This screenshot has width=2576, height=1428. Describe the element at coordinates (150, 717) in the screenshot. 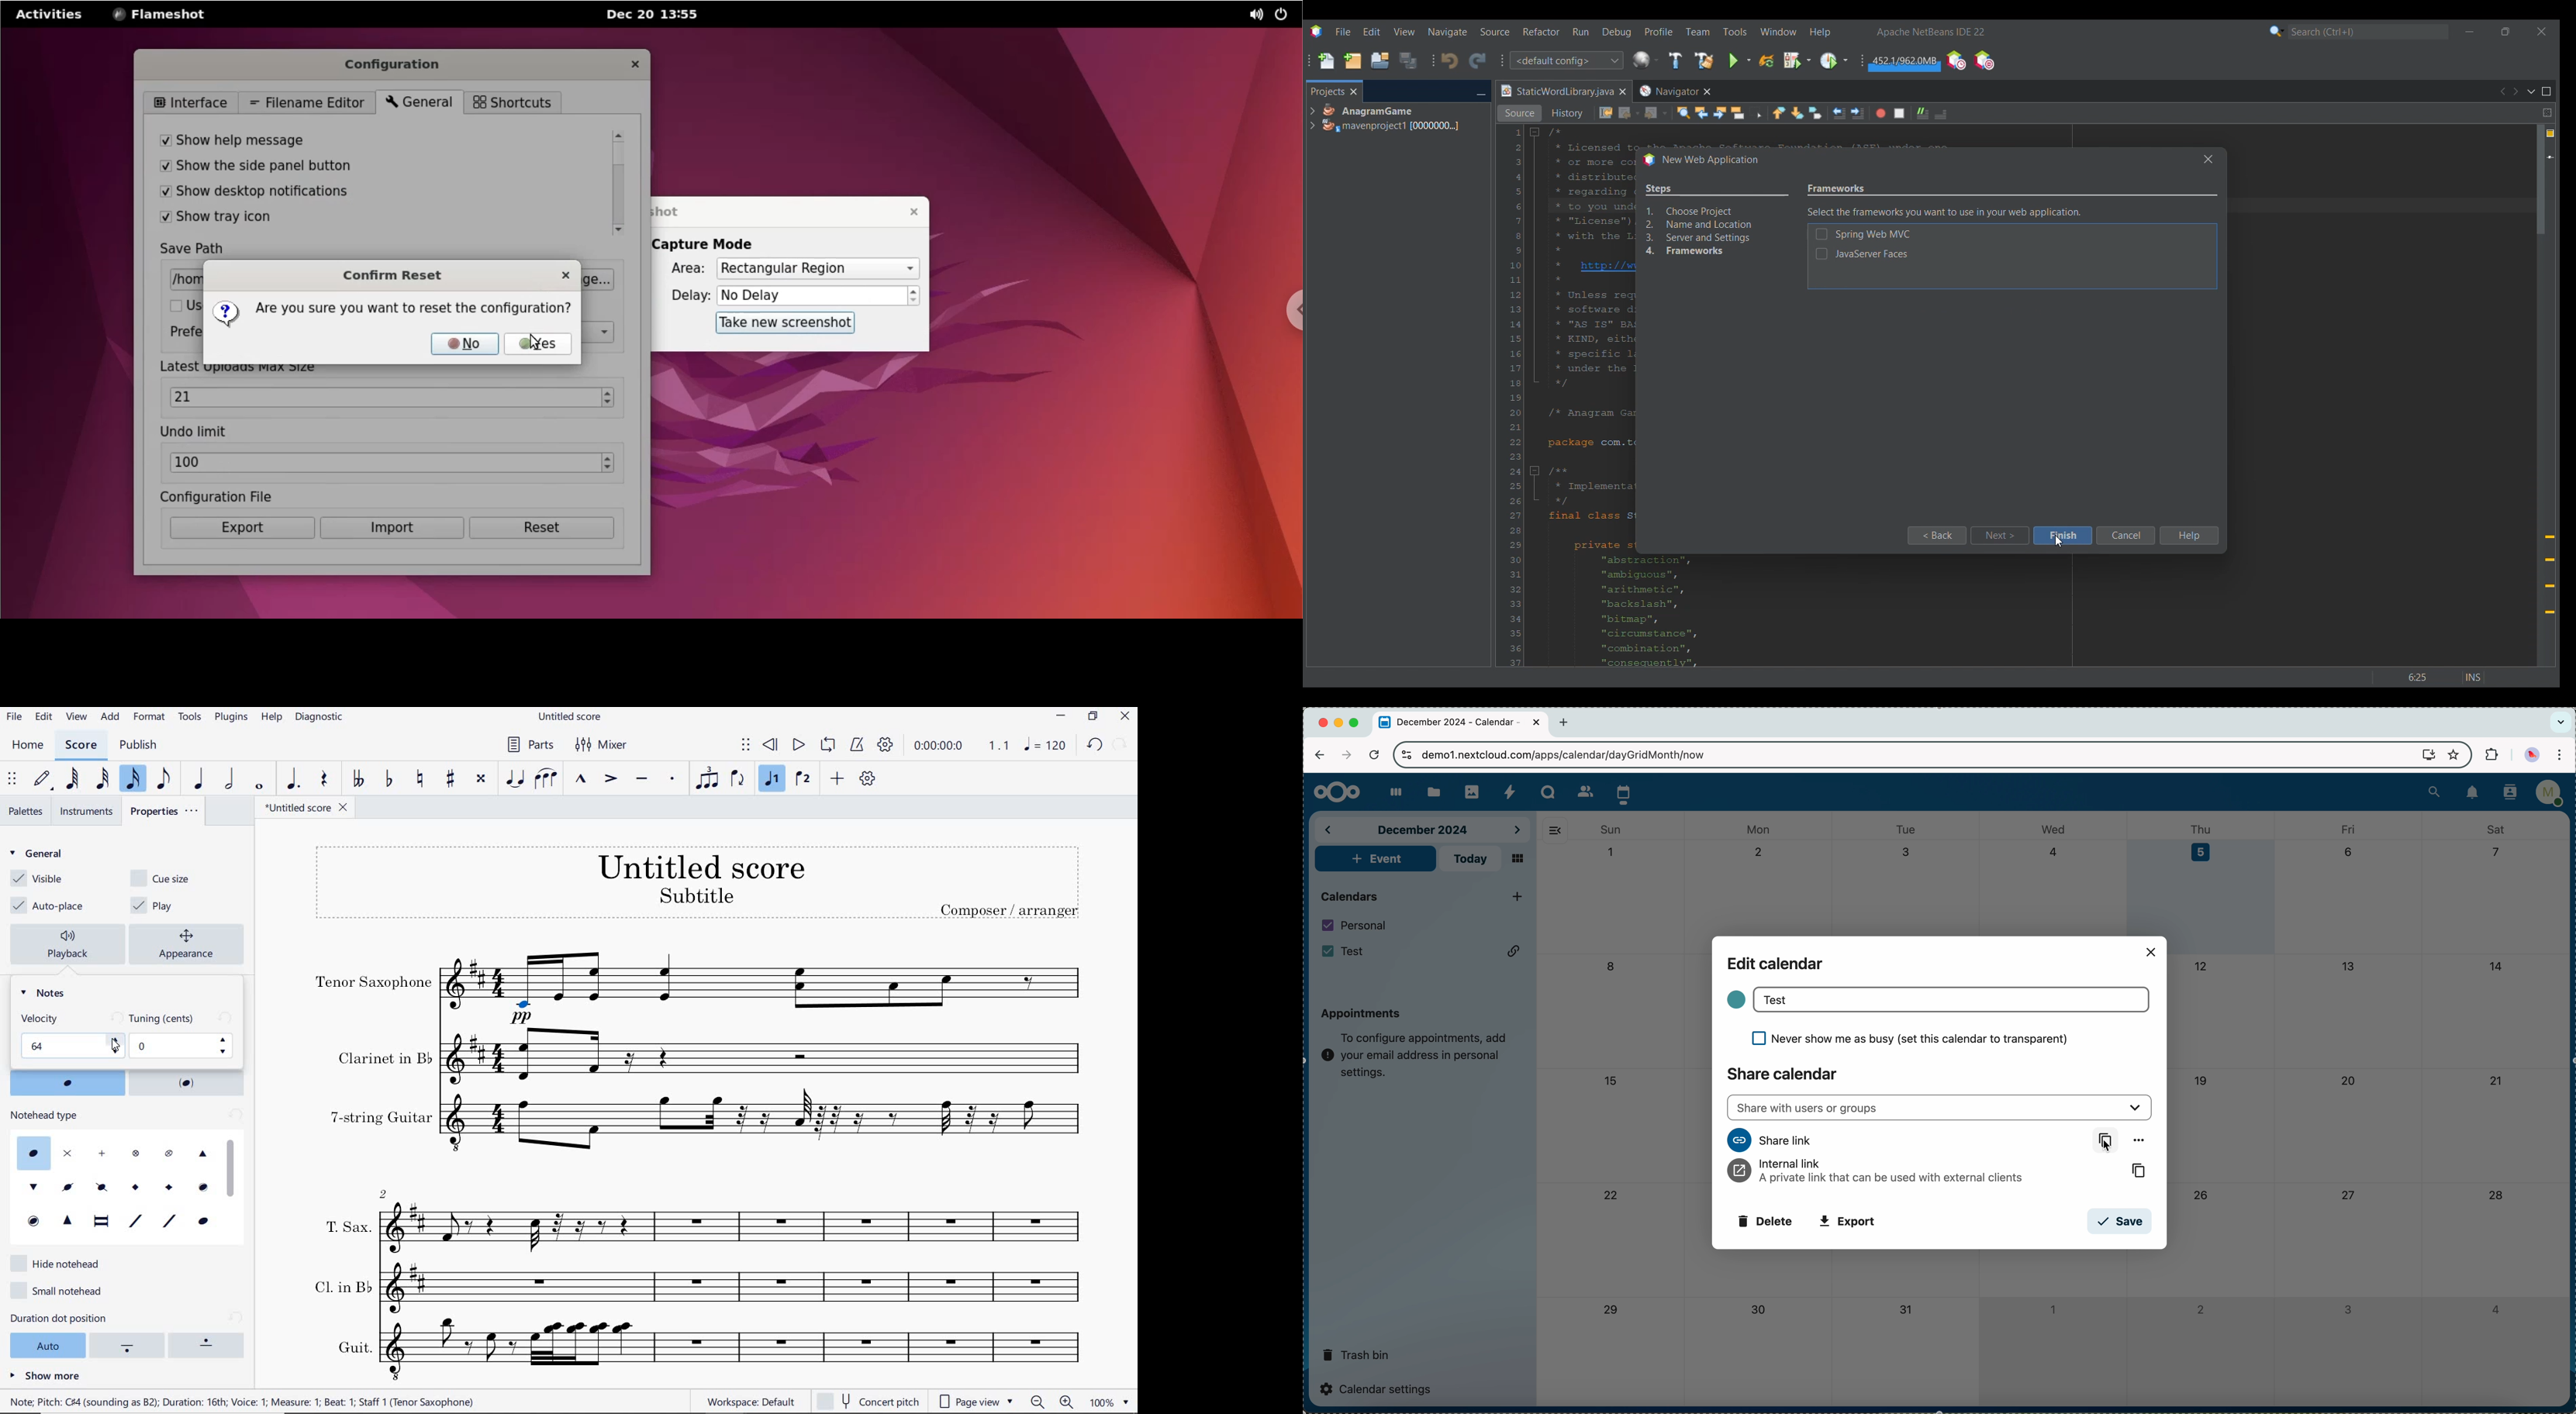

I see `format` at that location.